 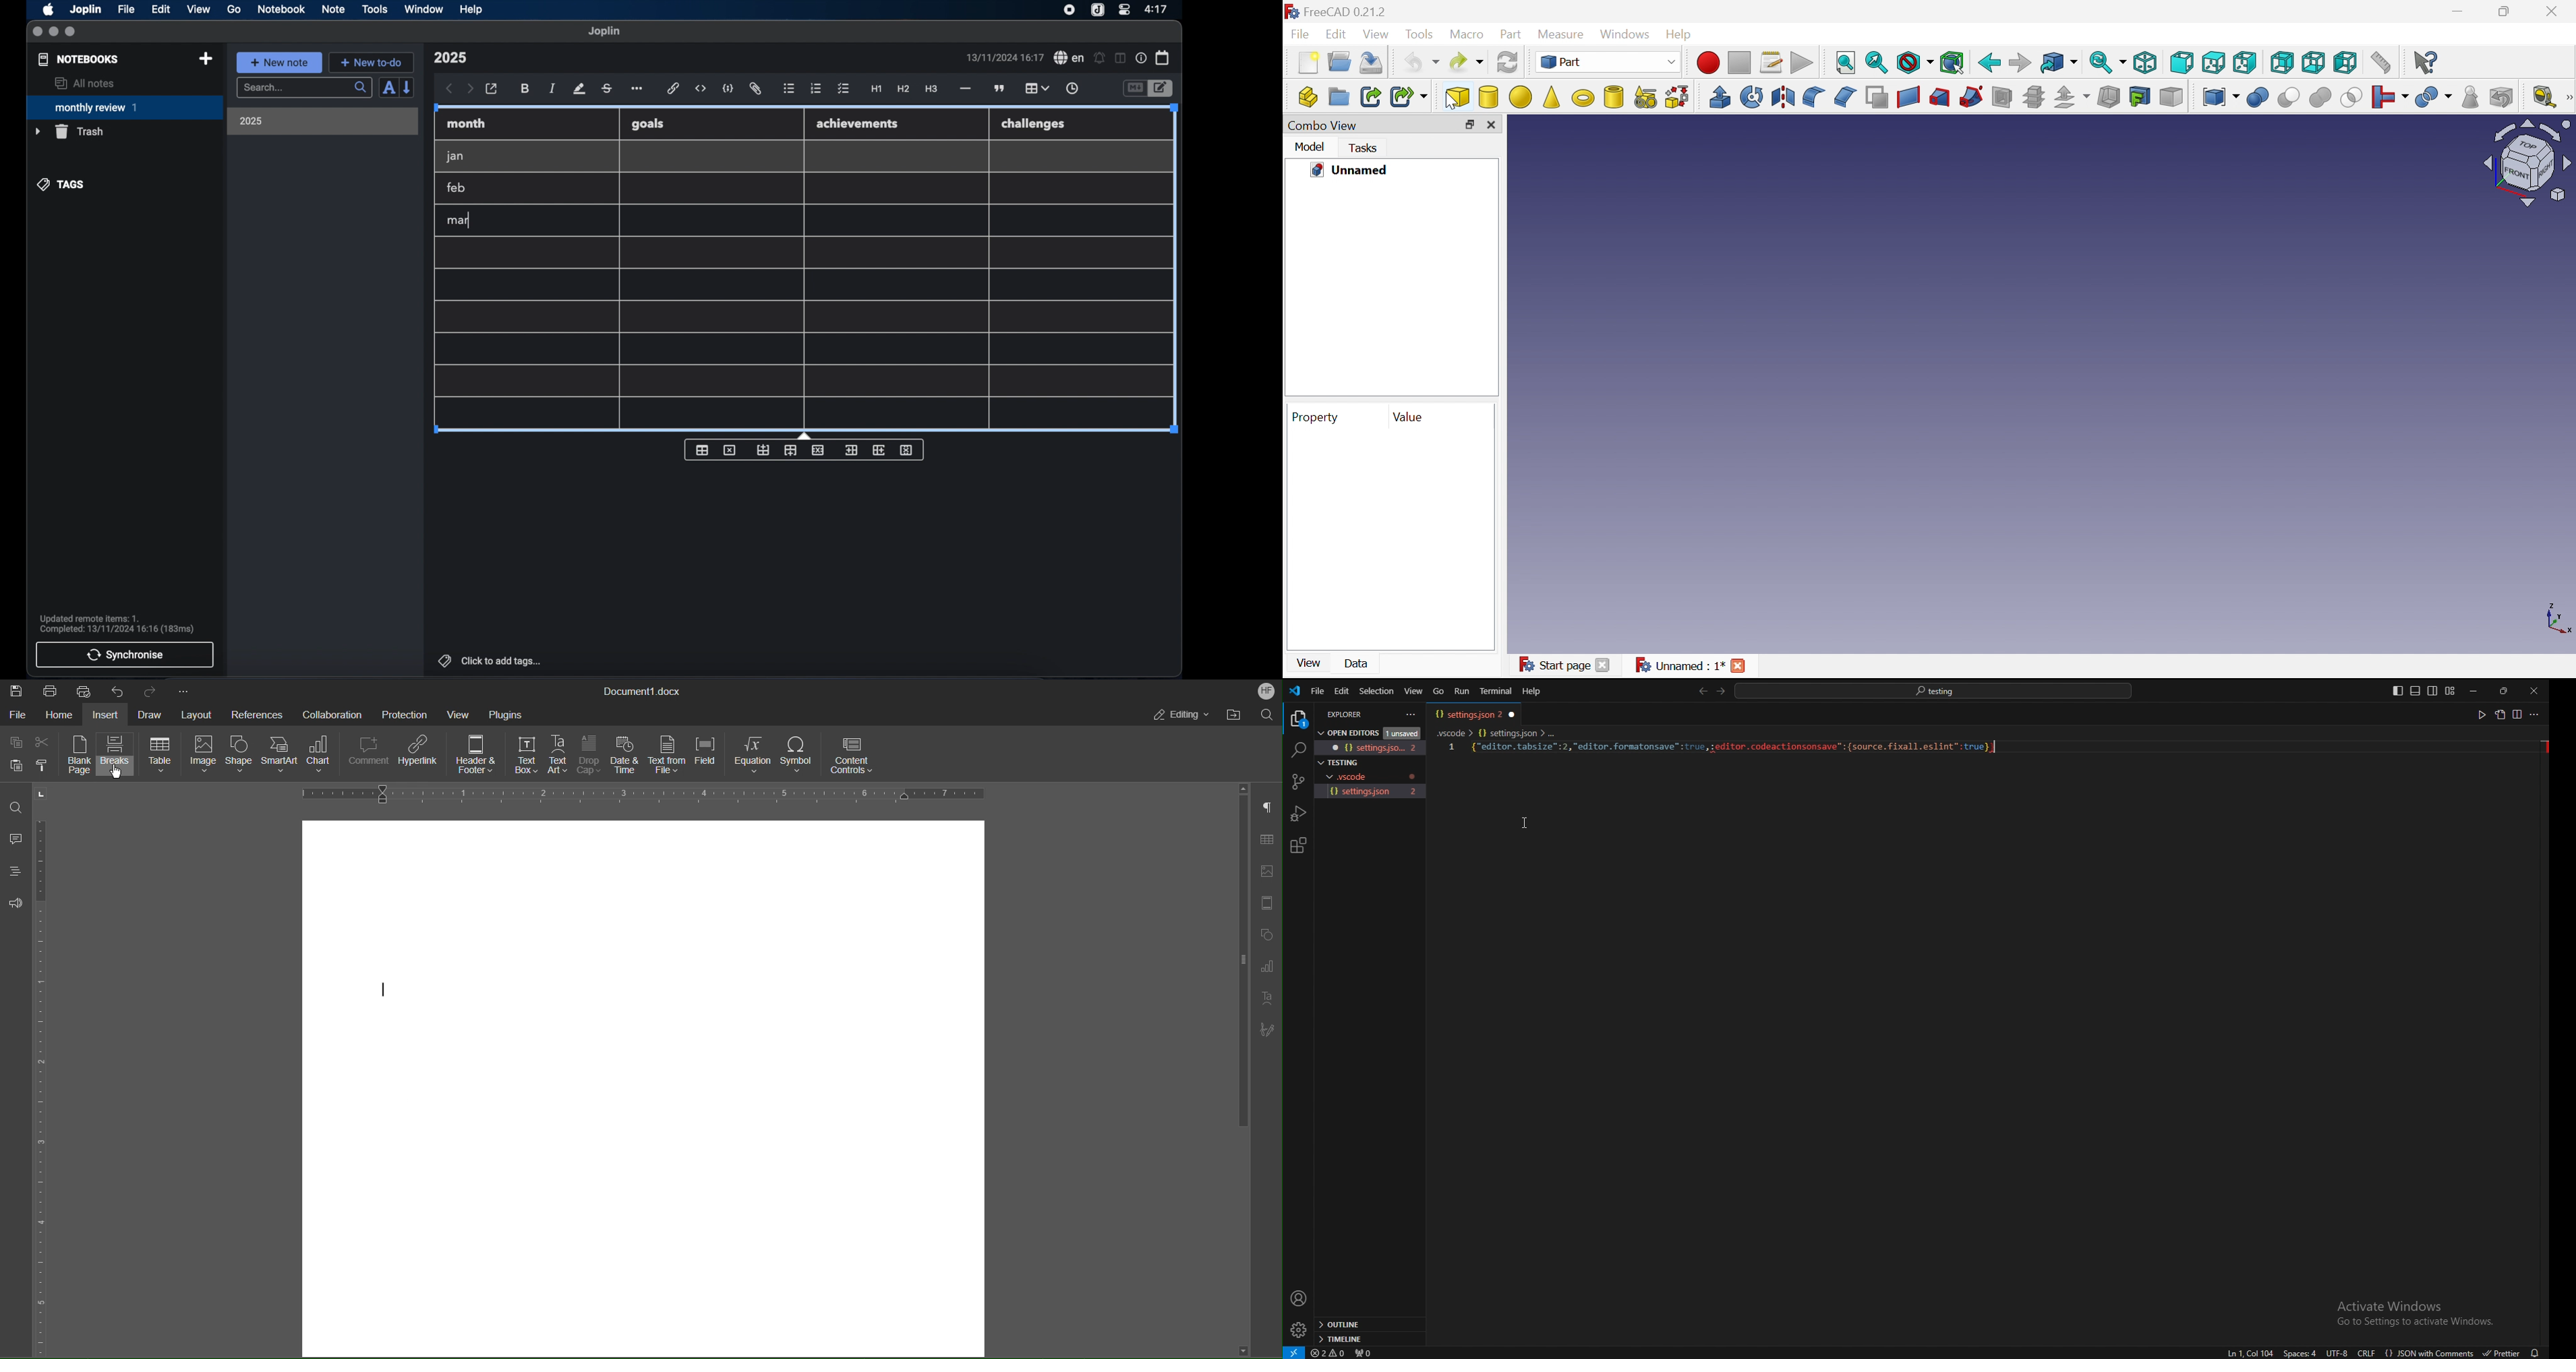 What do you see at coordinates (702, 450) in the screenshot?
I see `insert table` at bounding box center [702, 450].